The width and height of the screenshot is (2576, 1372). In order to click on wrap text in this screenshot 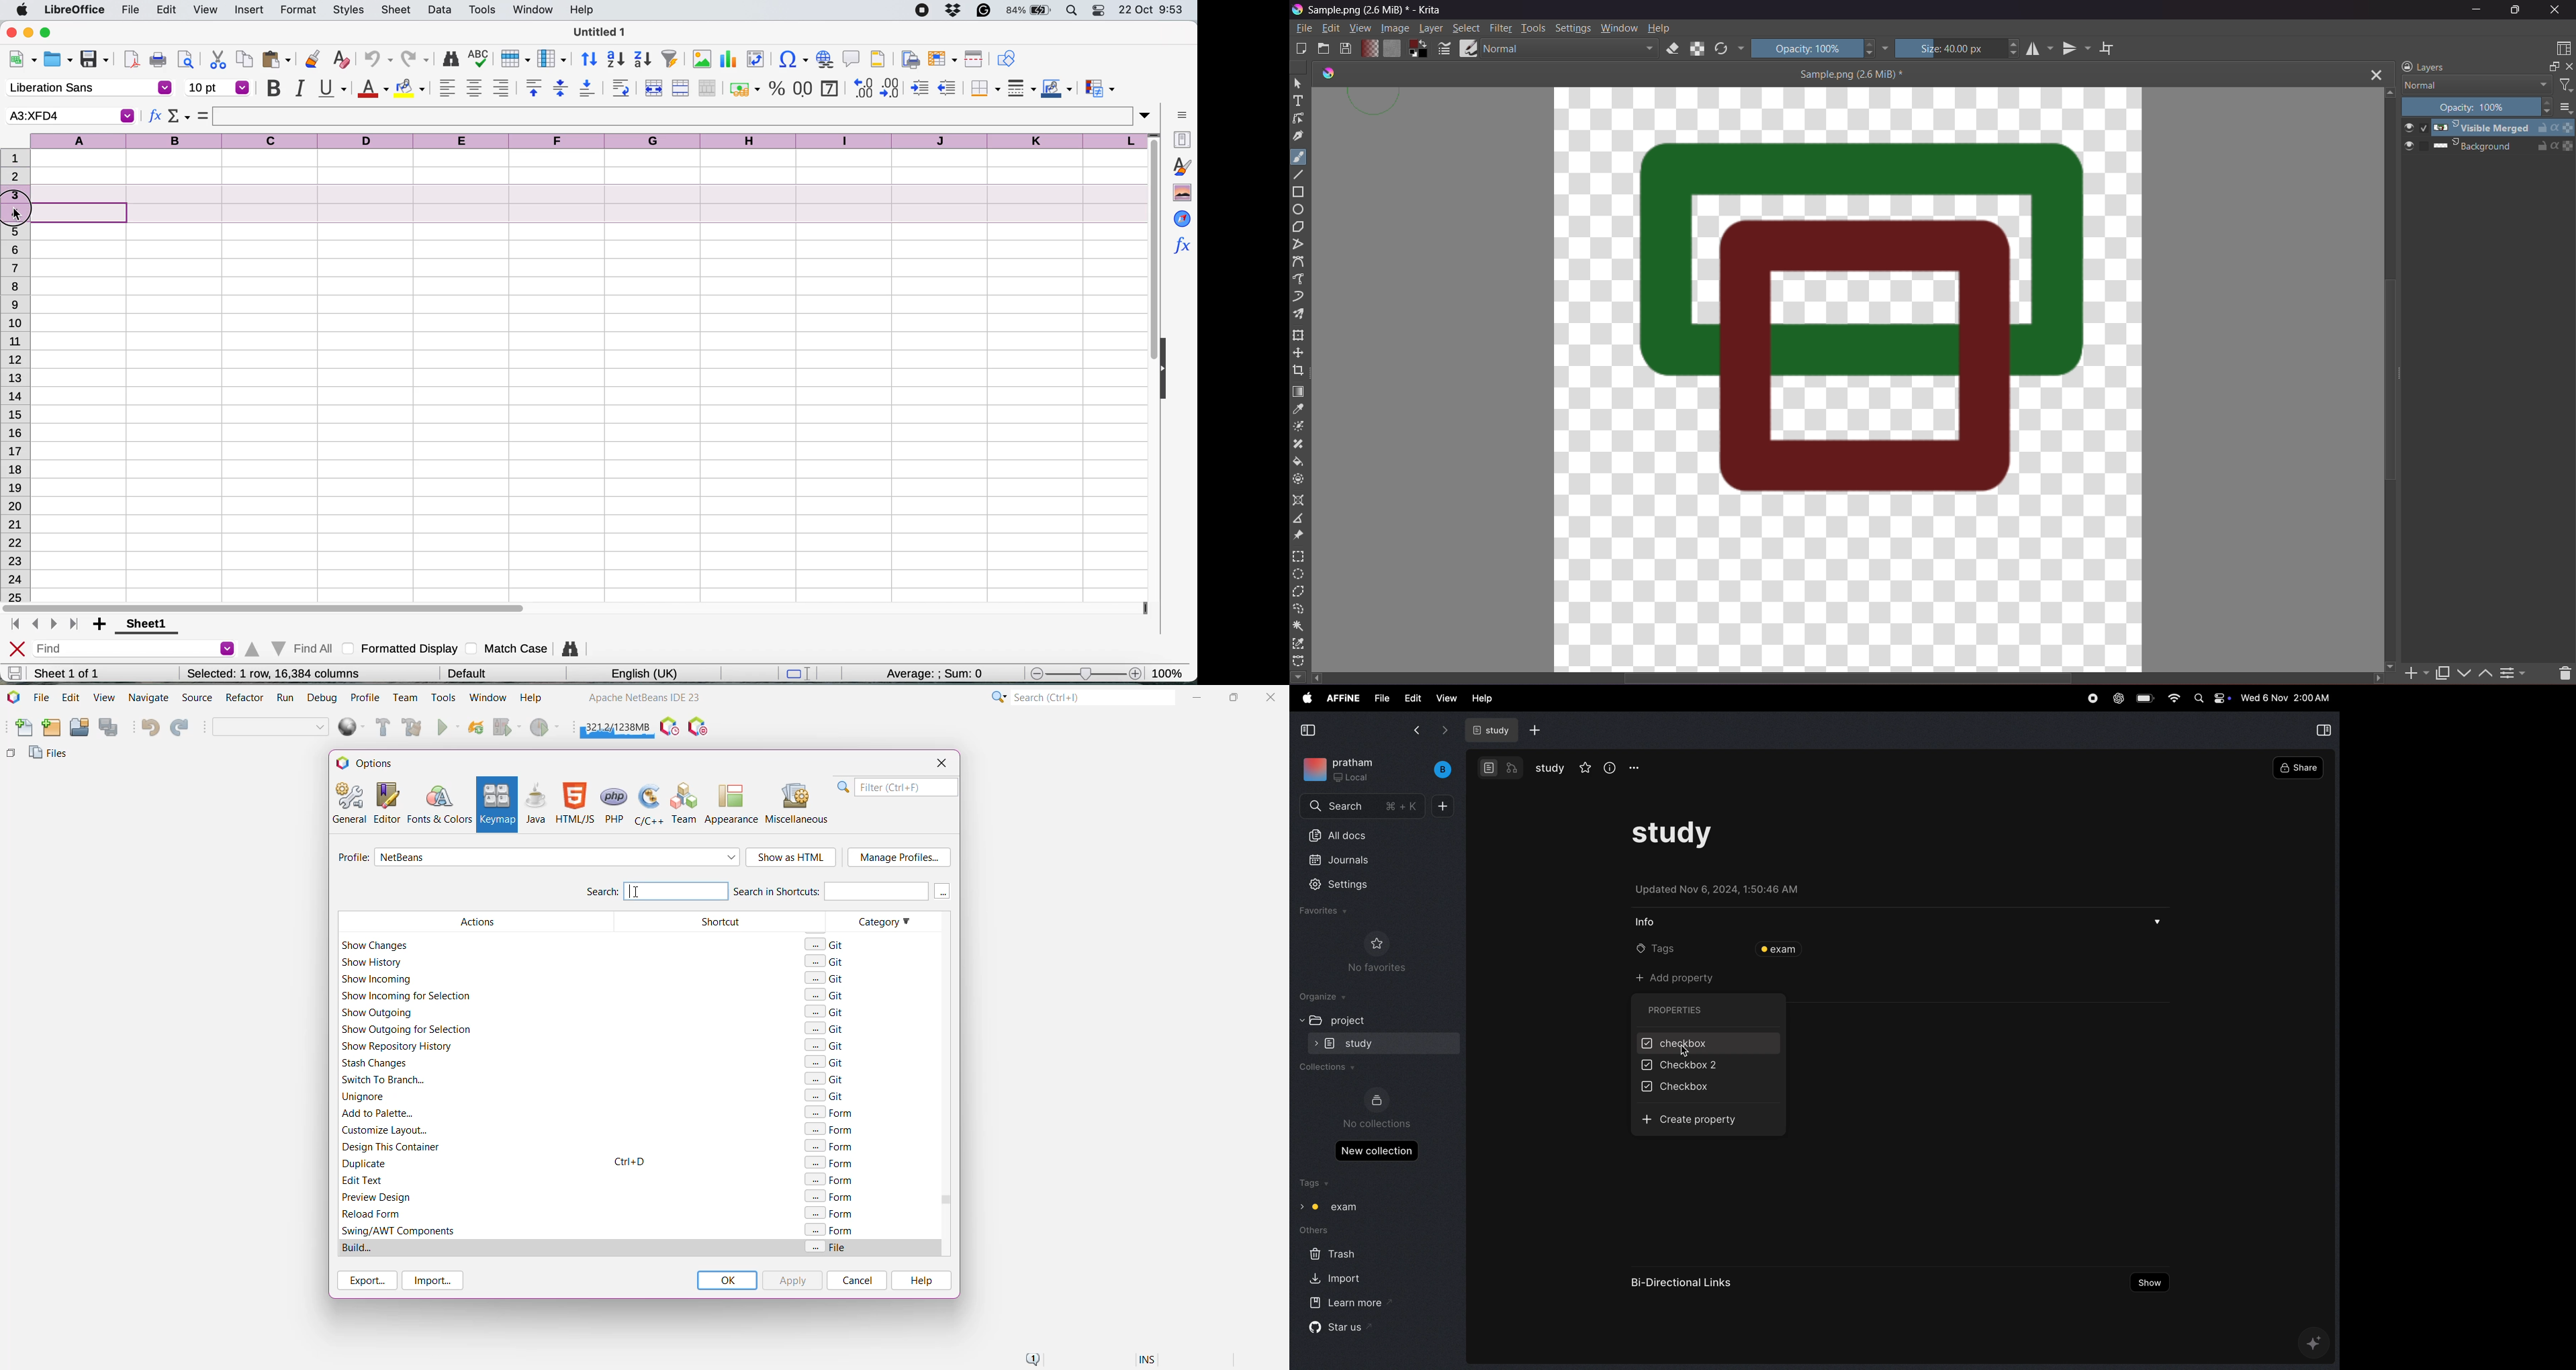, I will do `click(621, 87)`.